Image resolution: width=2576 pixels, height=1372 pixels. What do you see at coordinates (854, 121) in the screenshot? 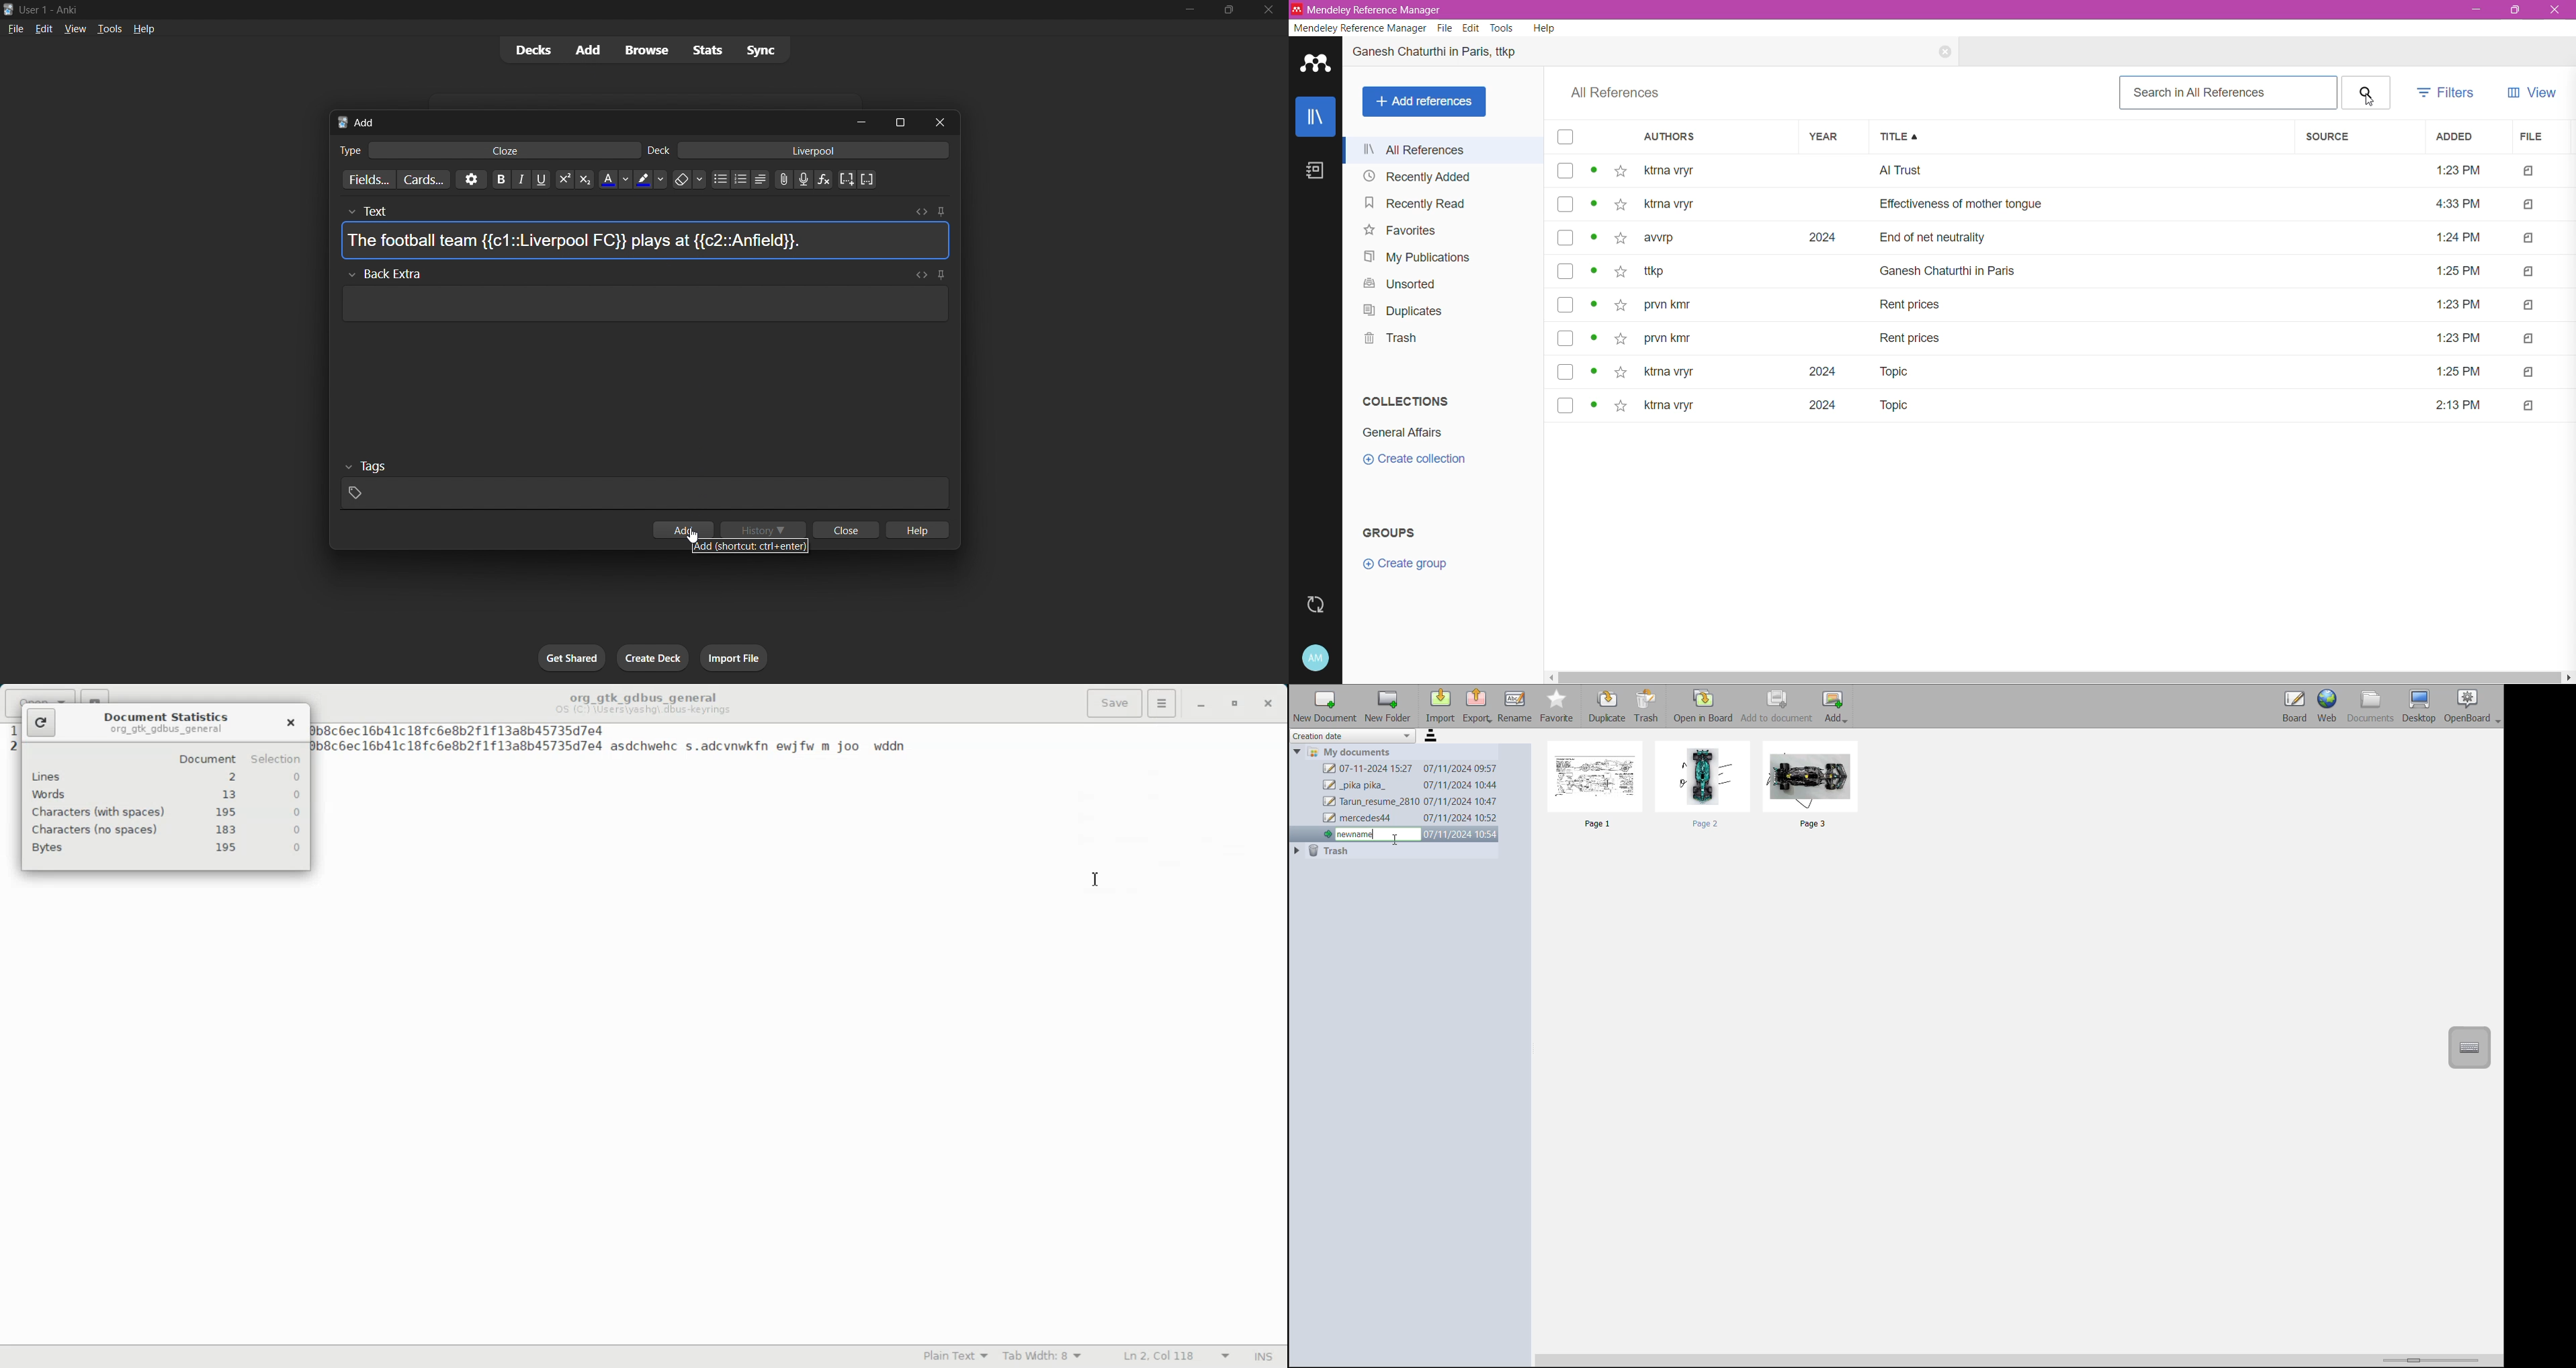
I see `minimize` at bounding box center [854, 121].